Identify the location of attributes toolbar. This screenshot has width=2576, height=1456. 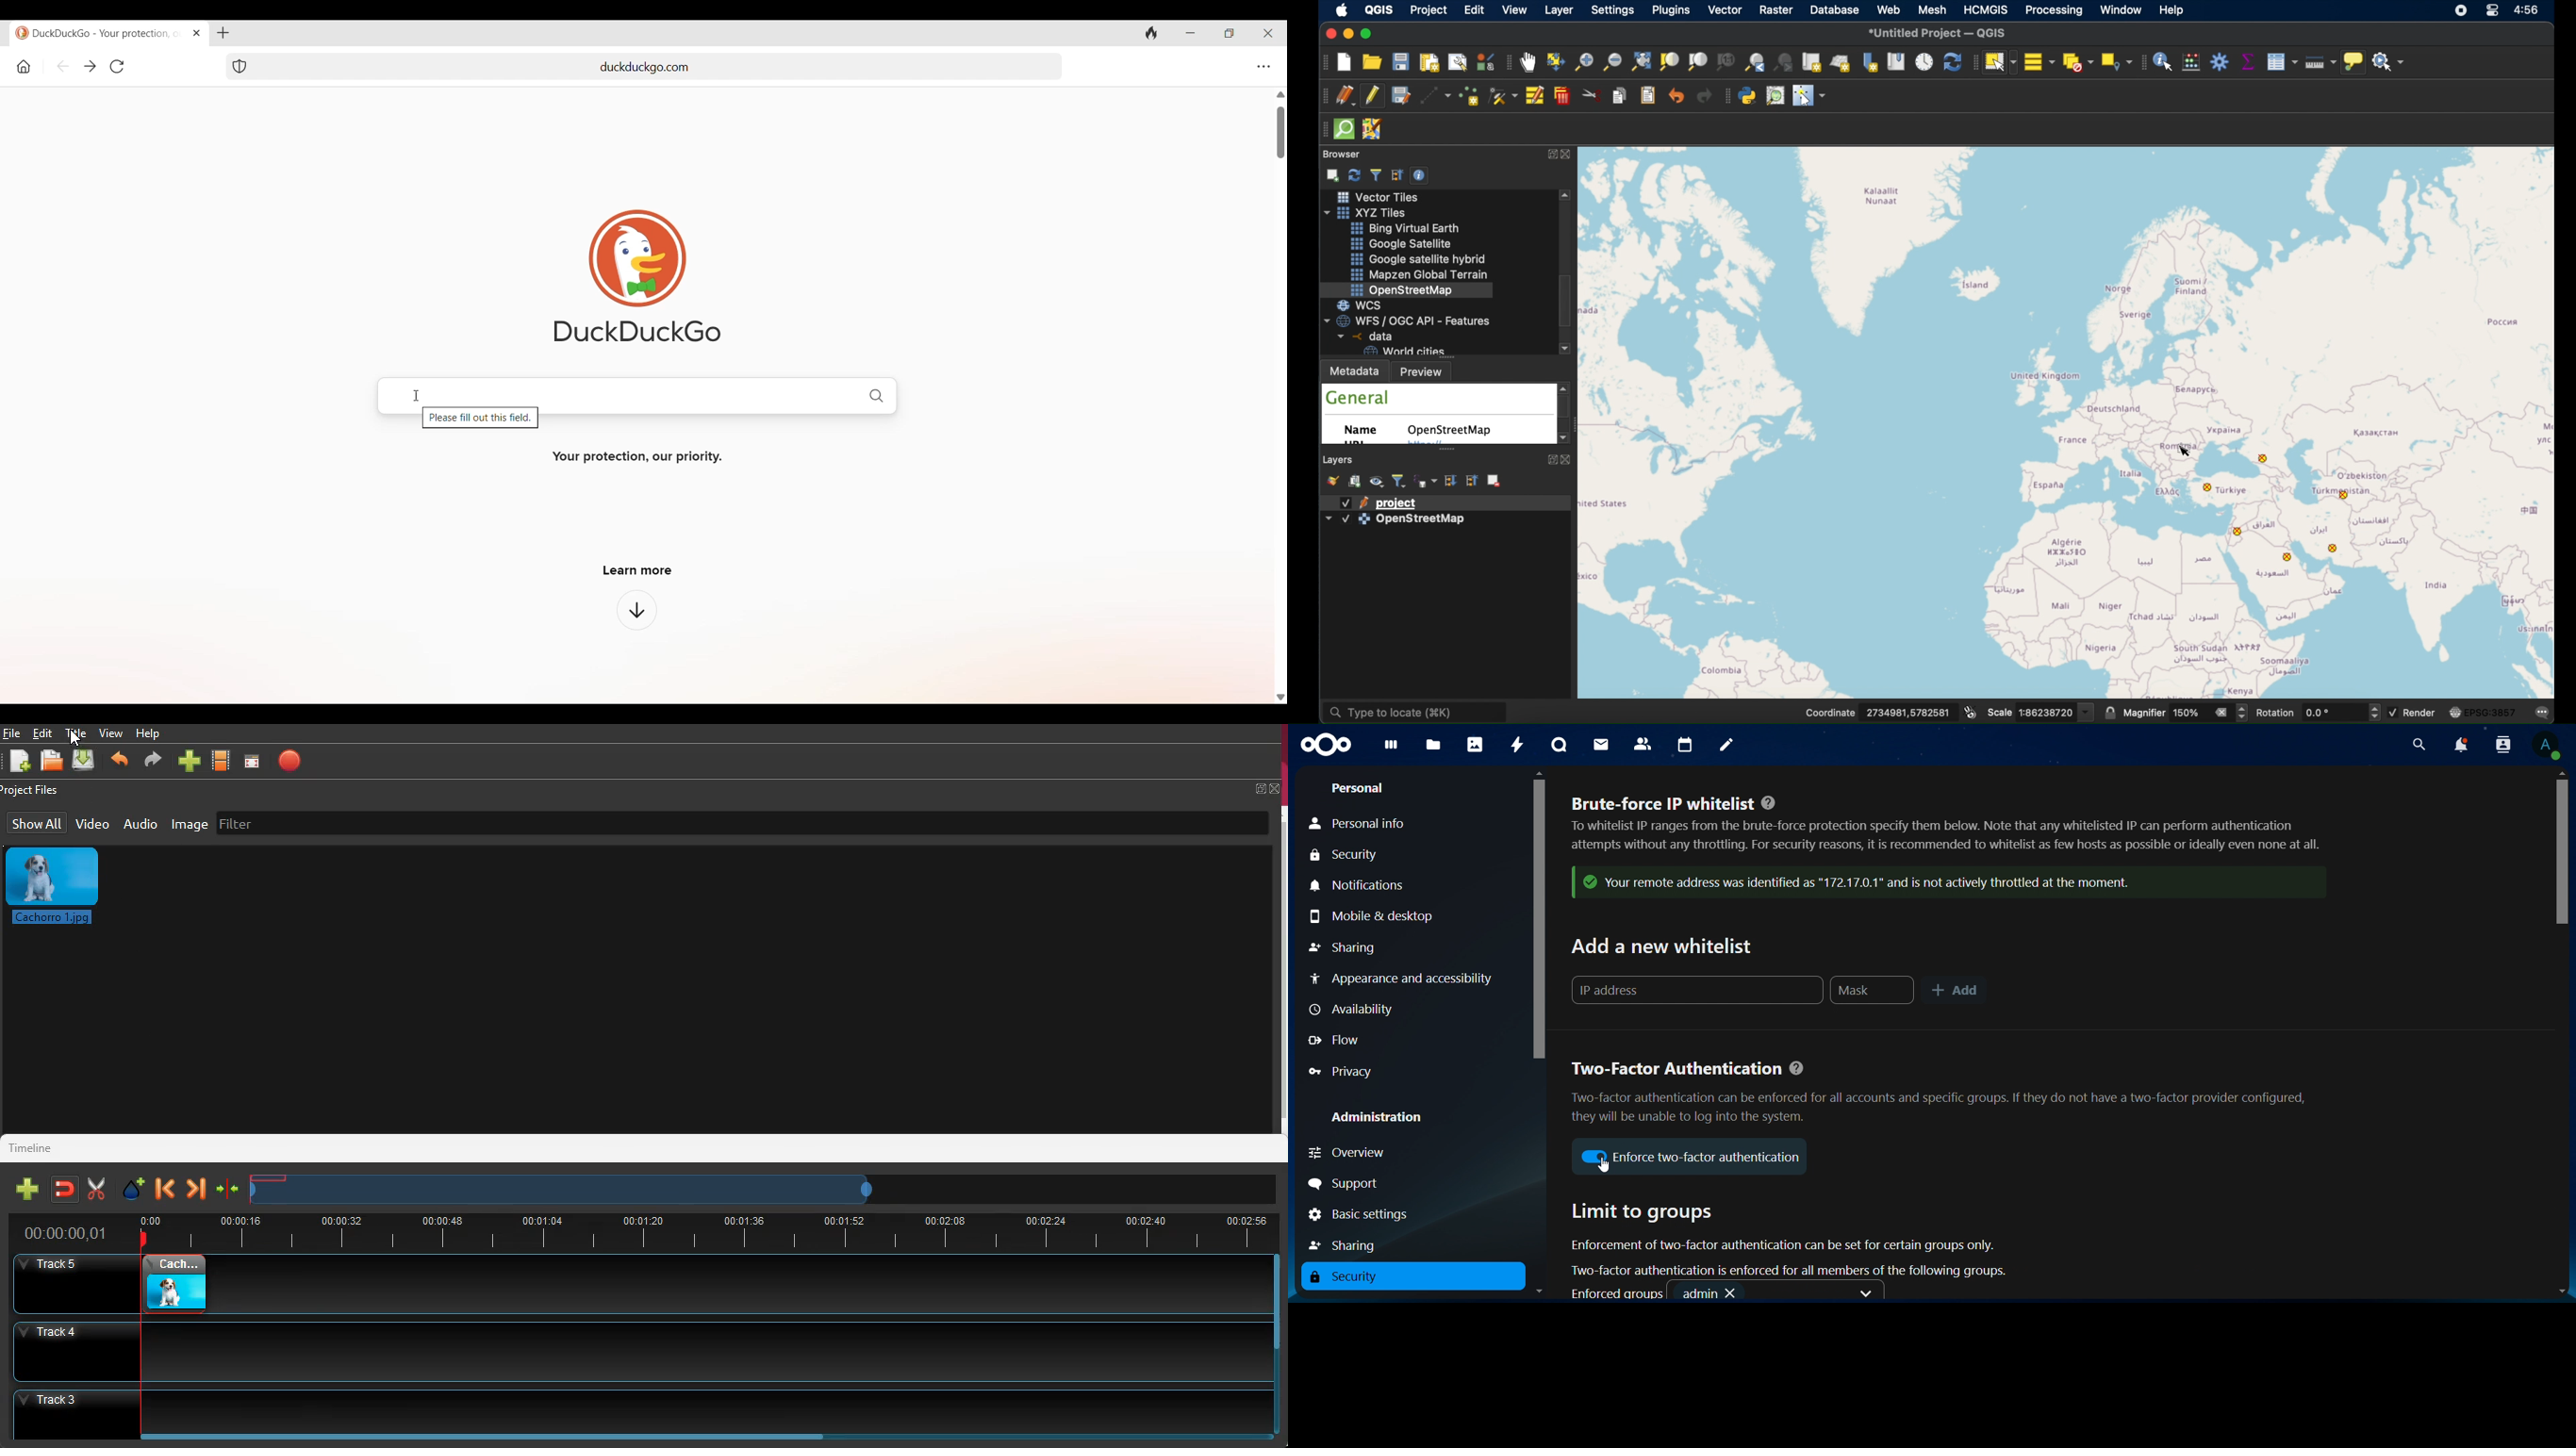
(2142, 62).